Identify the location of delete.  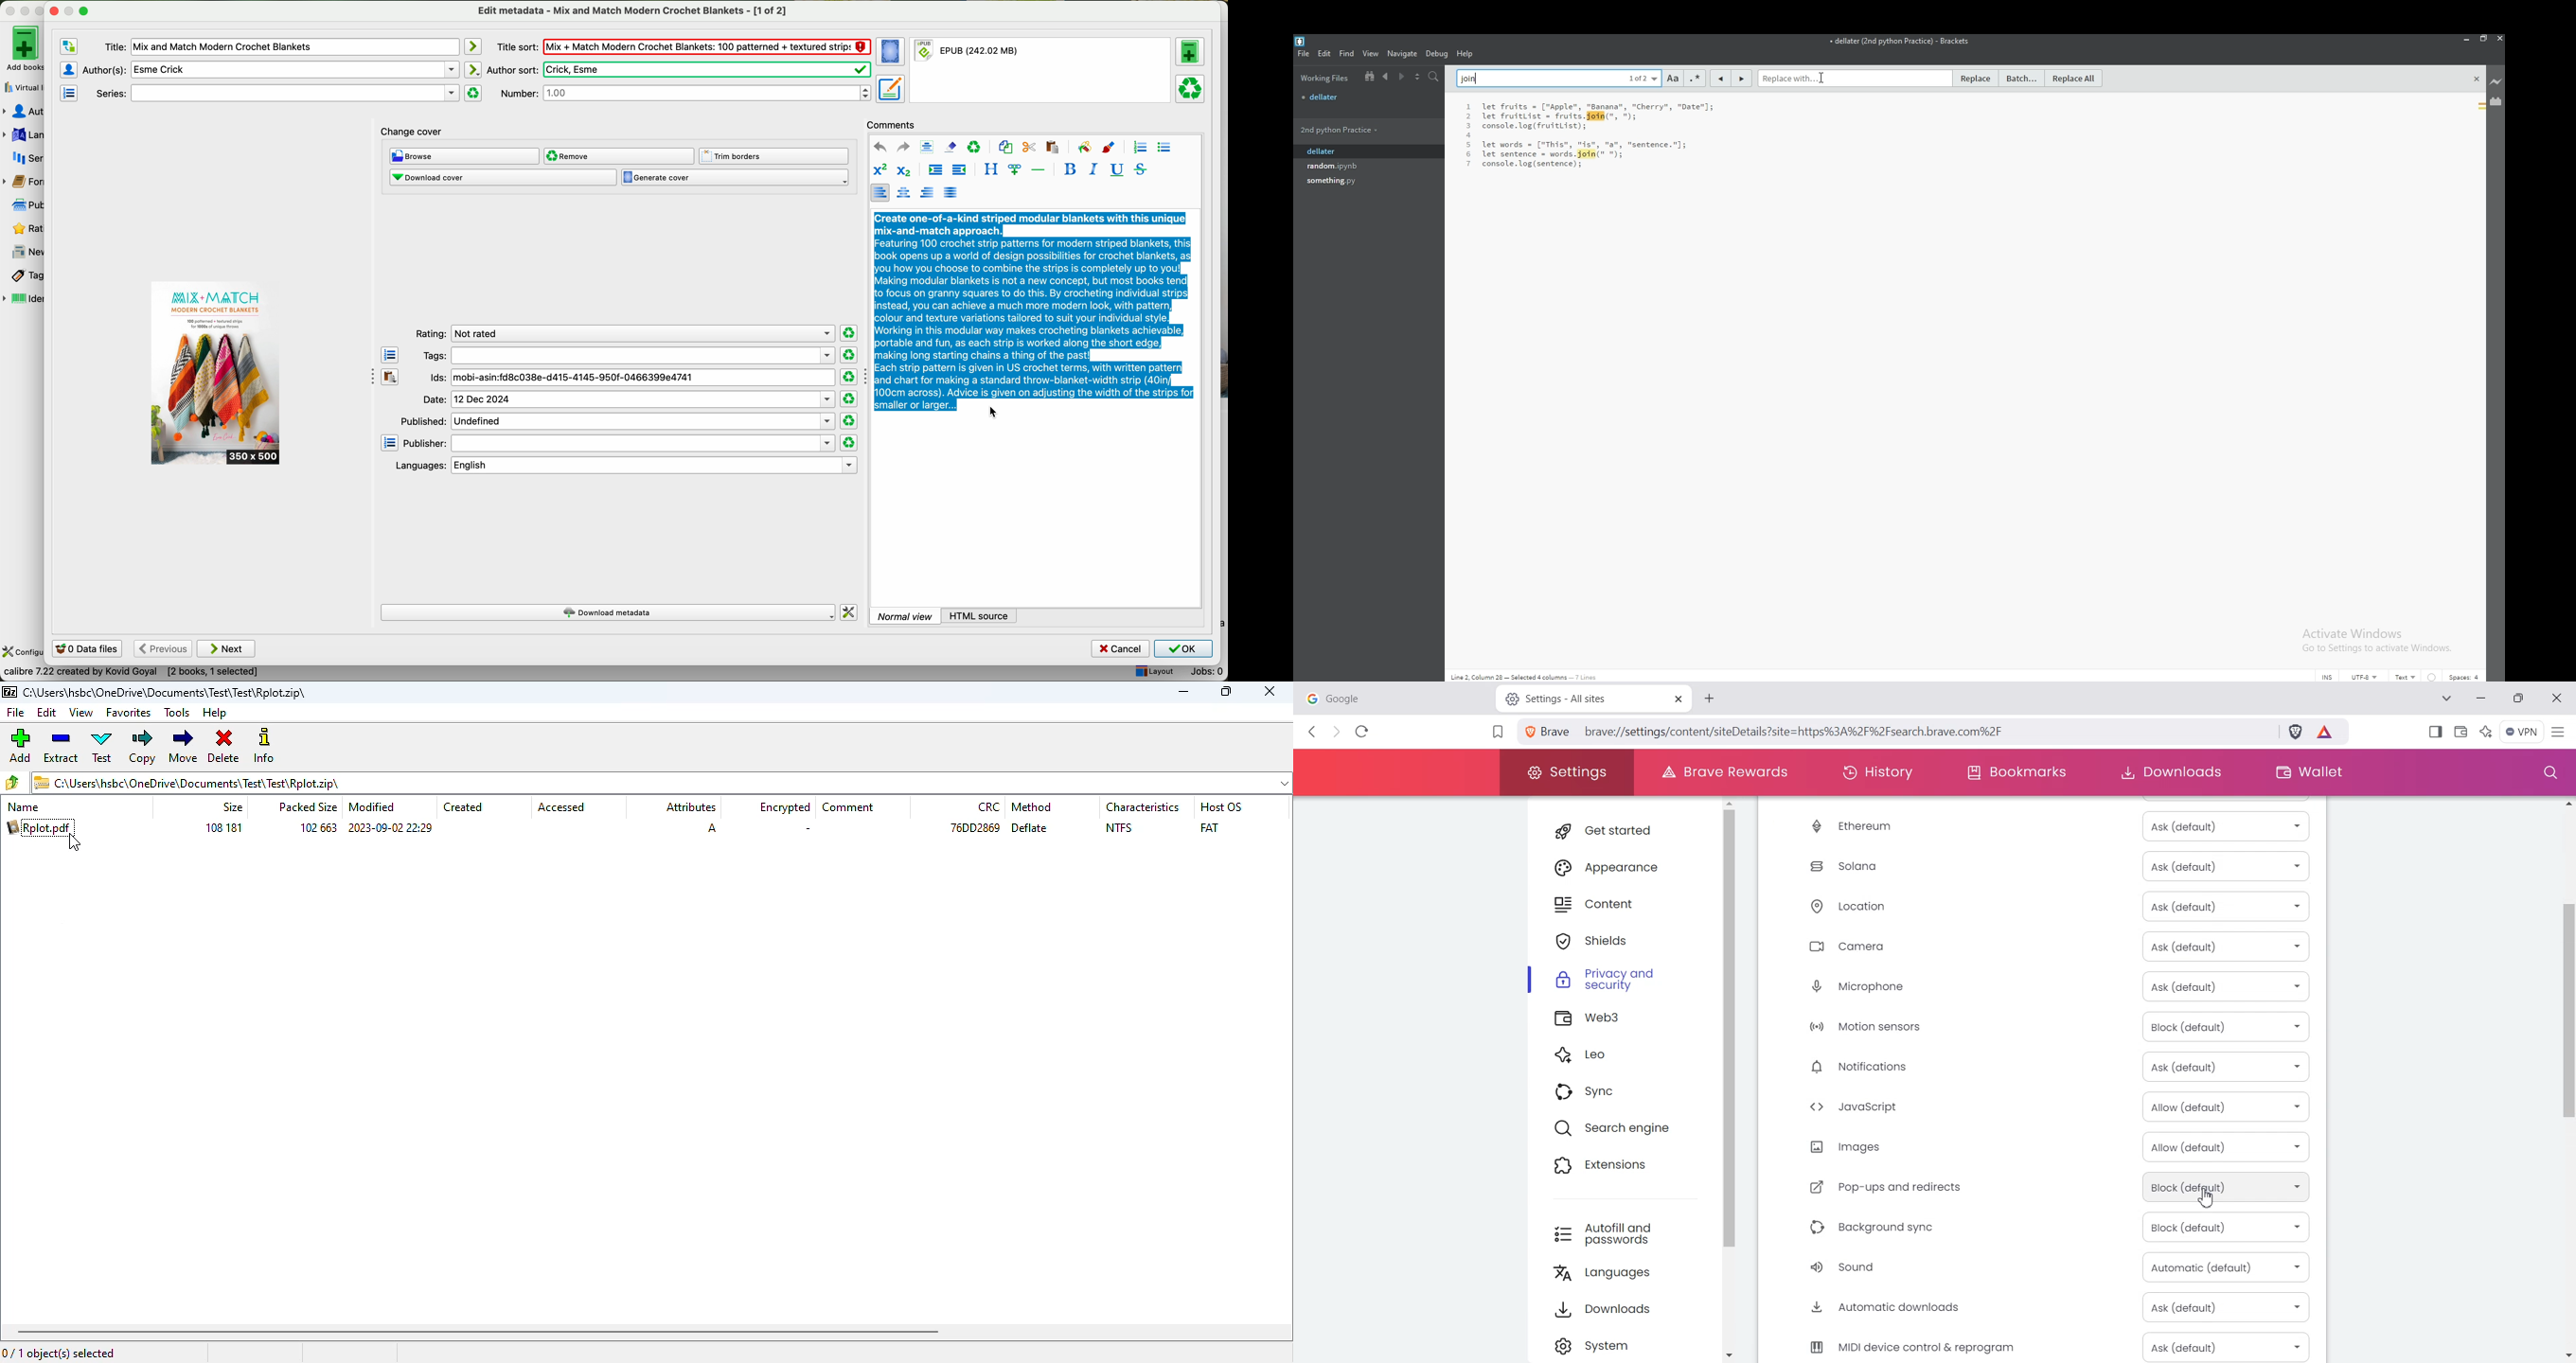
(223, 744).